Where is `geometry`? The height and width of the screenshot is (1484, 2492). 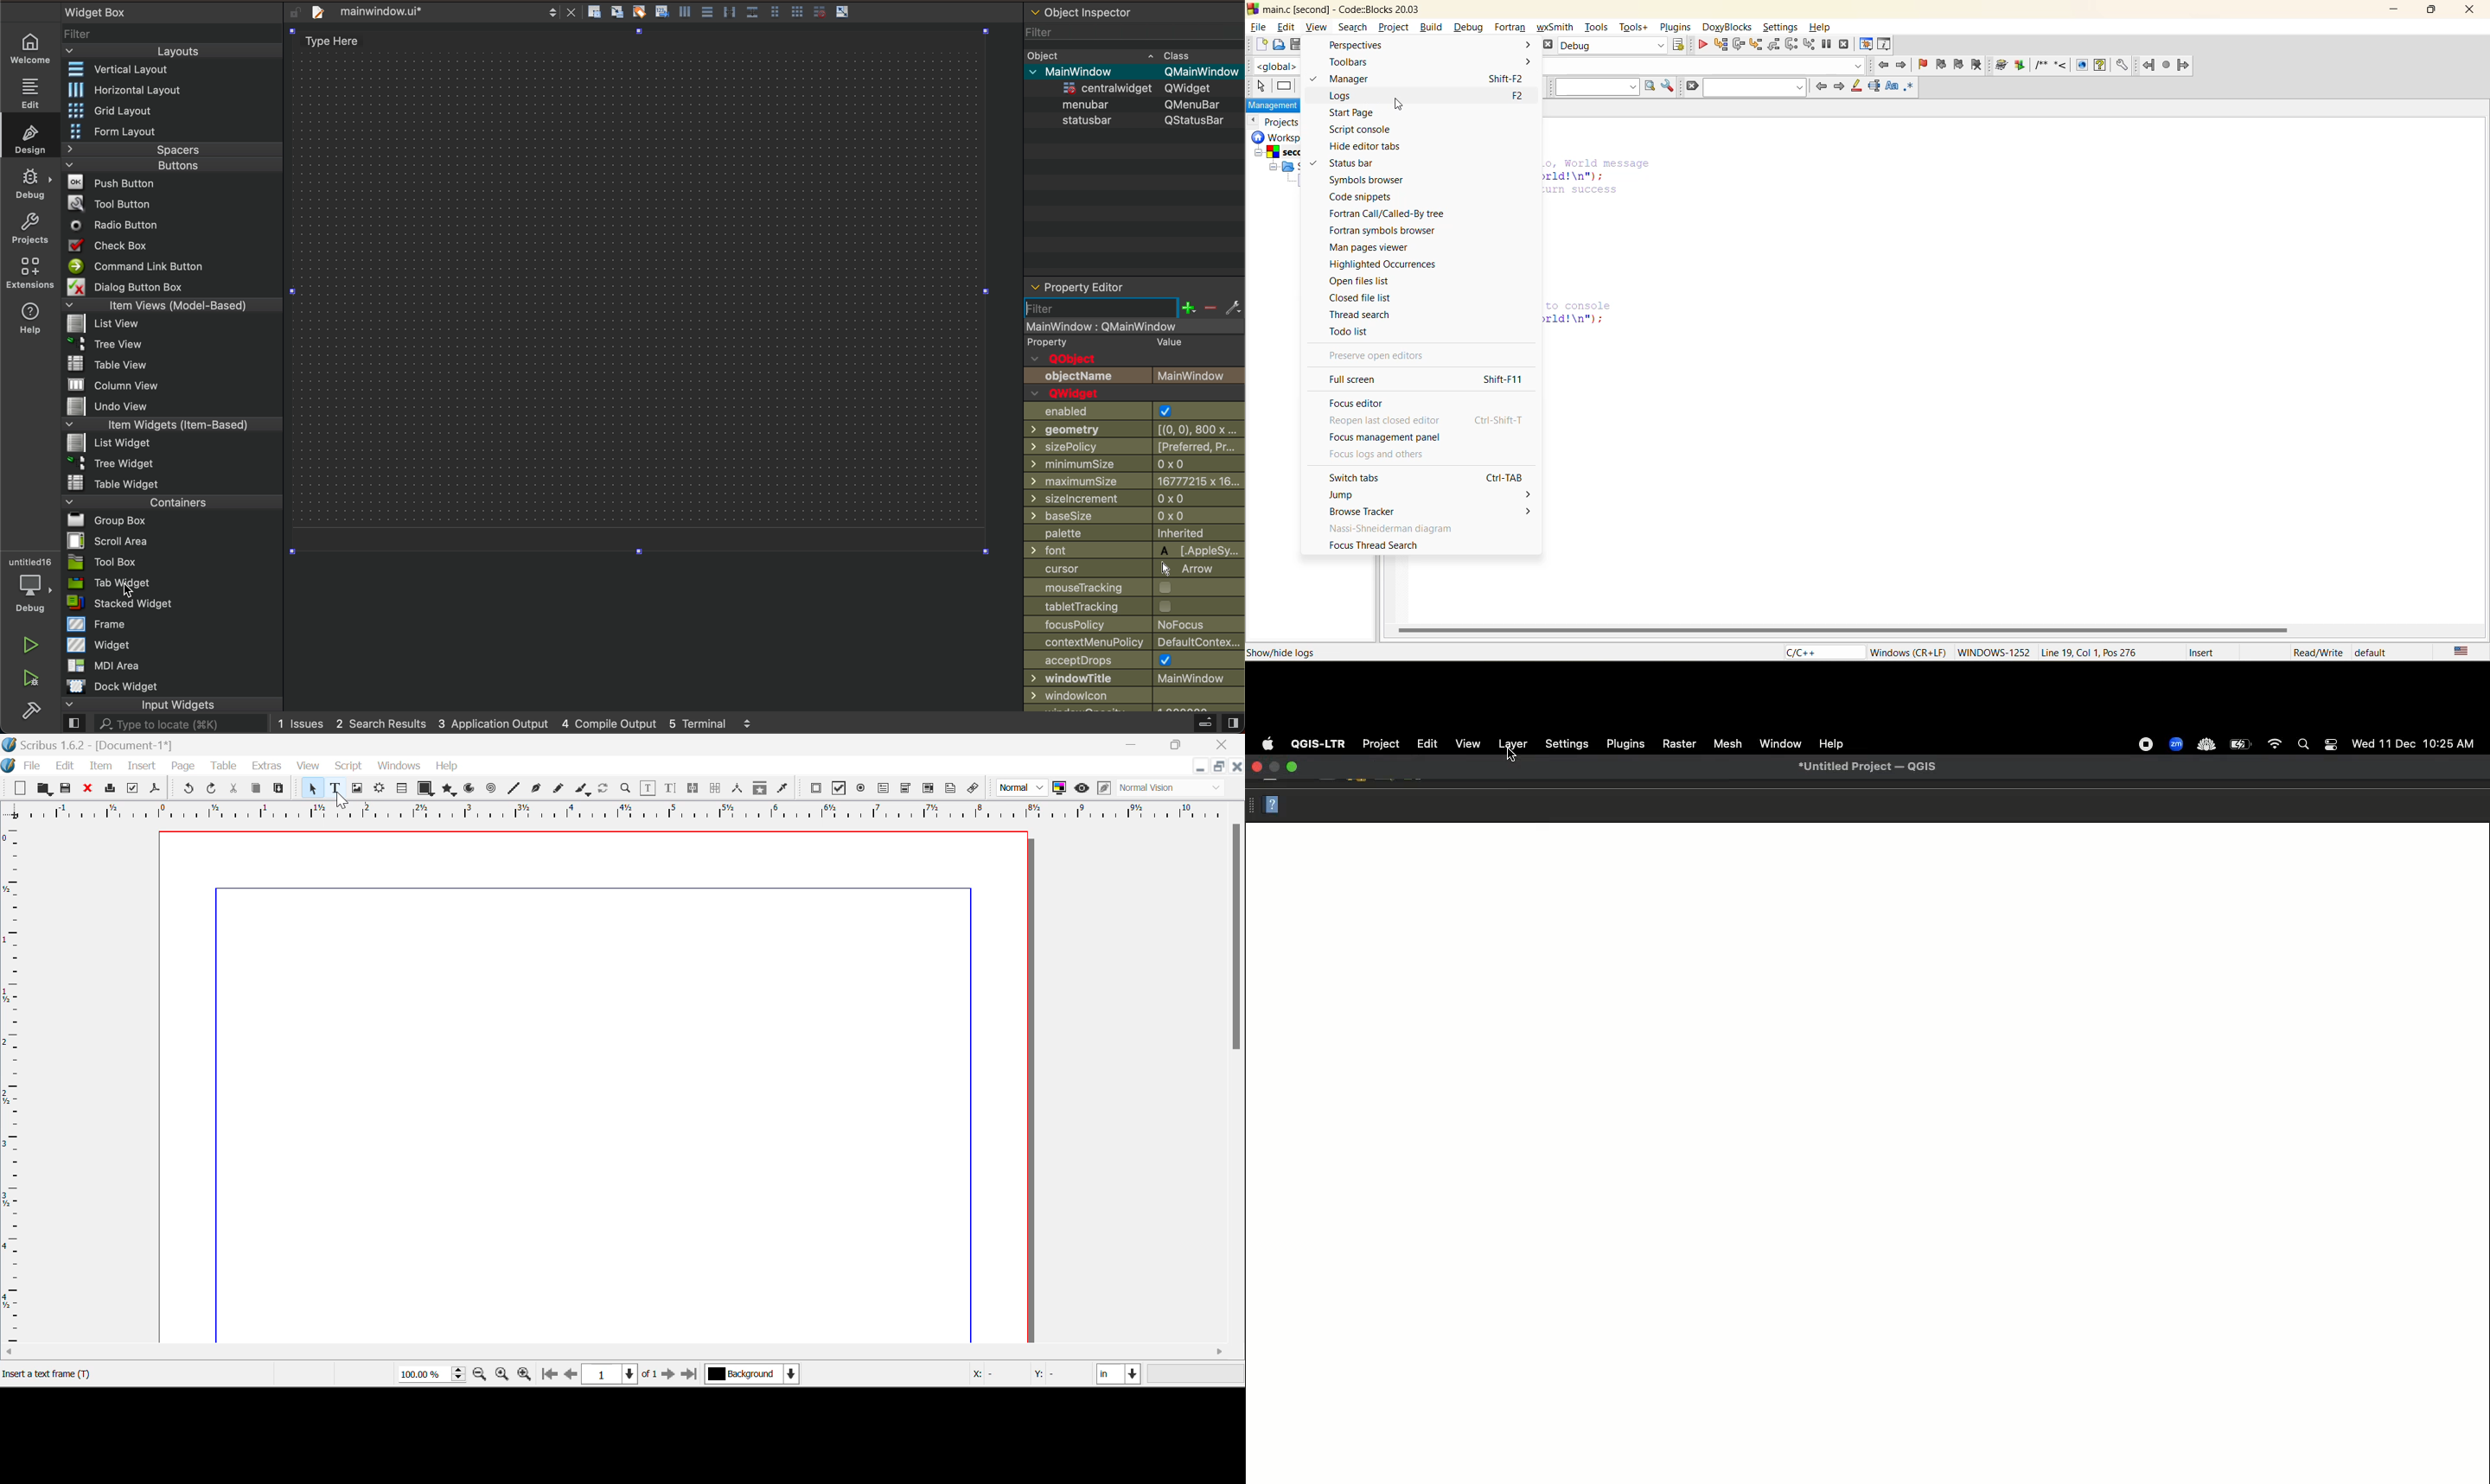 geometry is located at coordinates (1136, 429).